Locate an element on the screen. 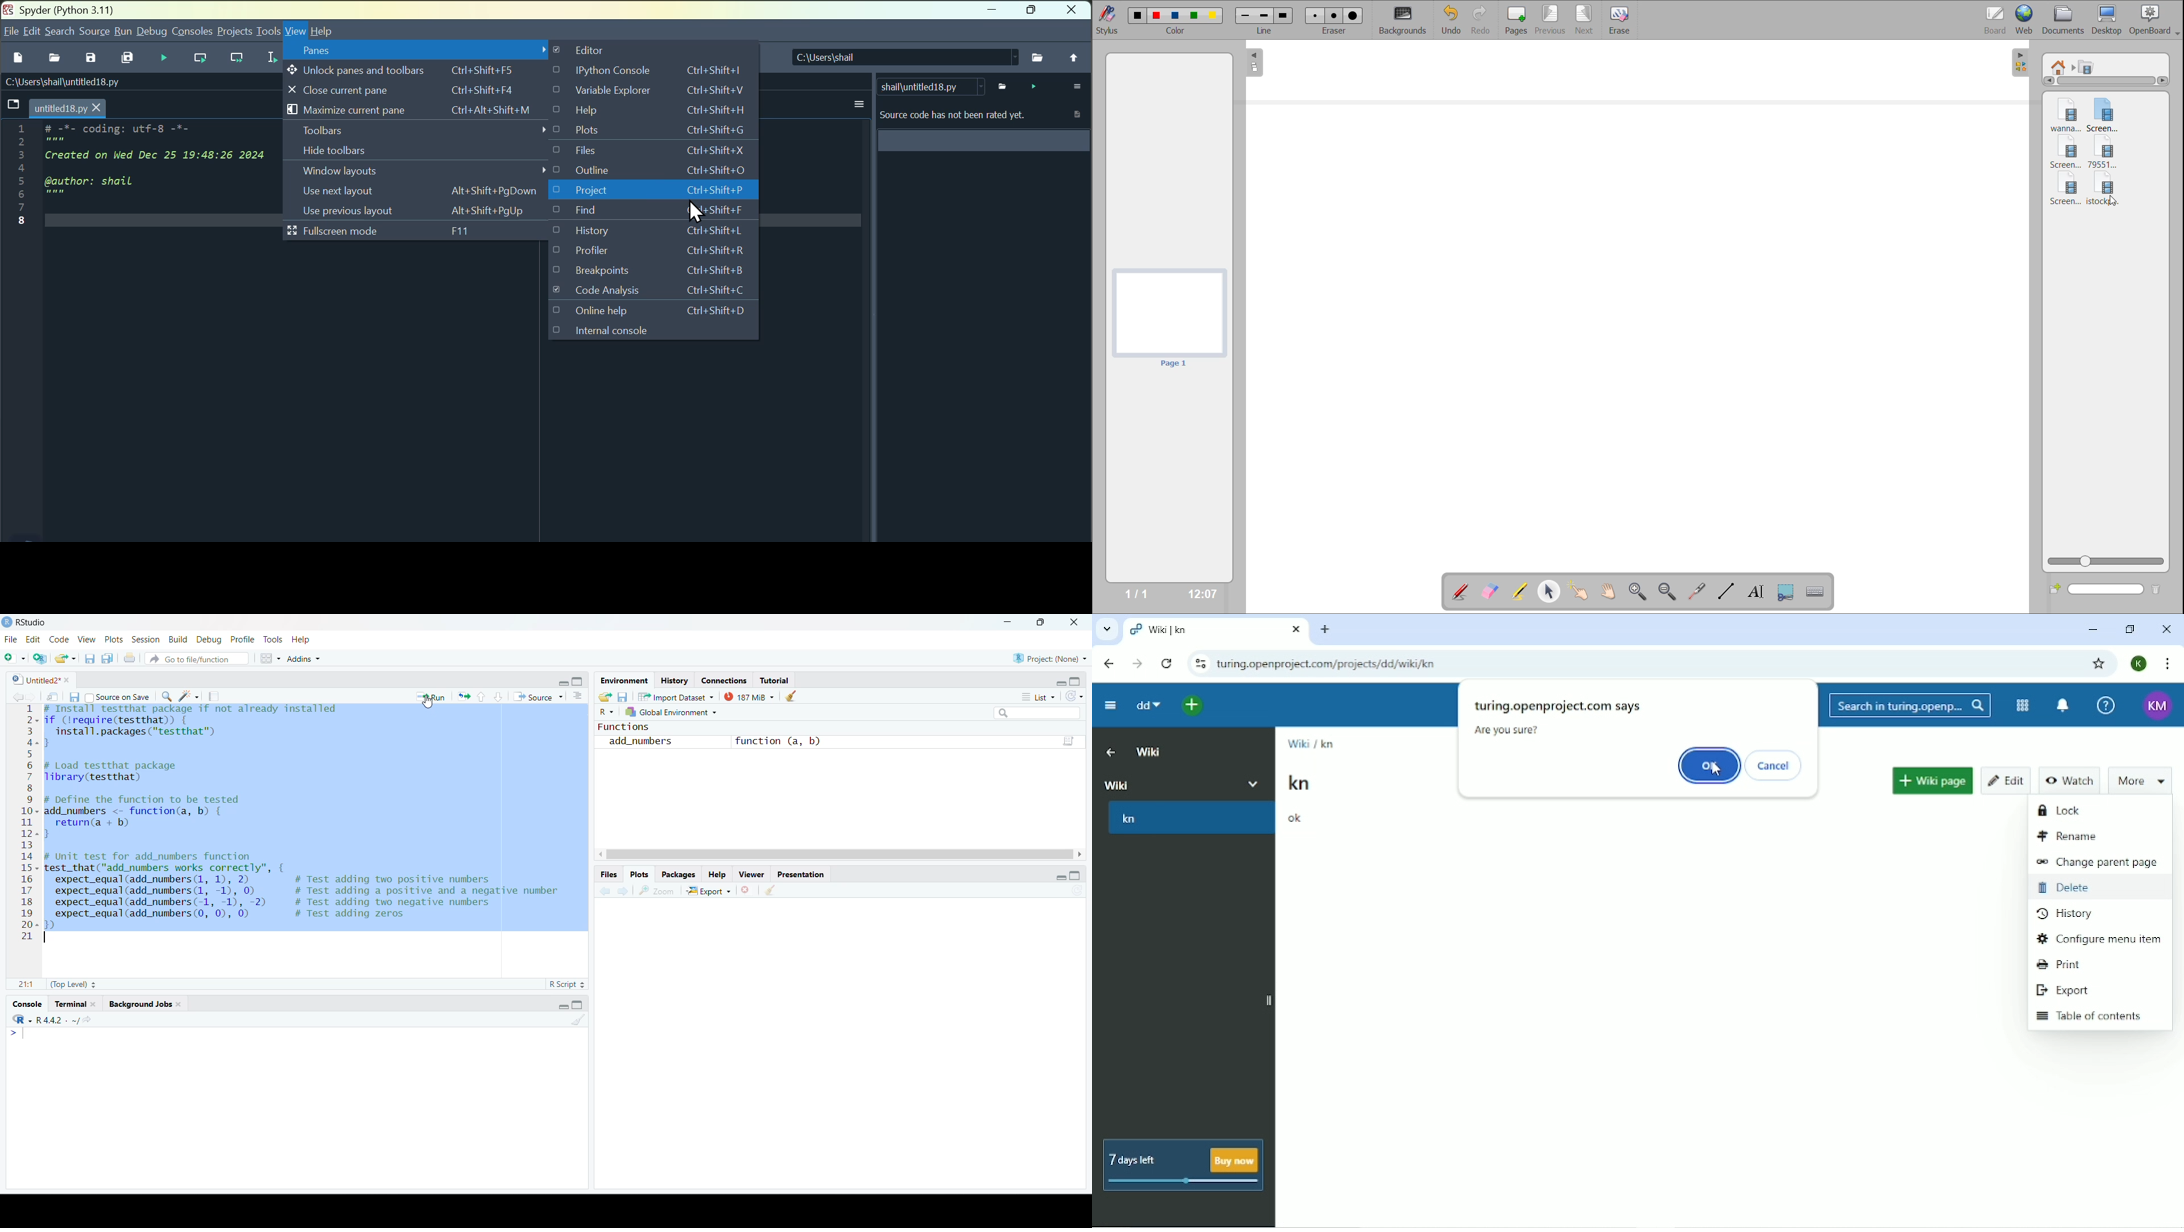 The width and height of the screenshot is (2184, 1232). save current document is located at coordinates (92, 658).